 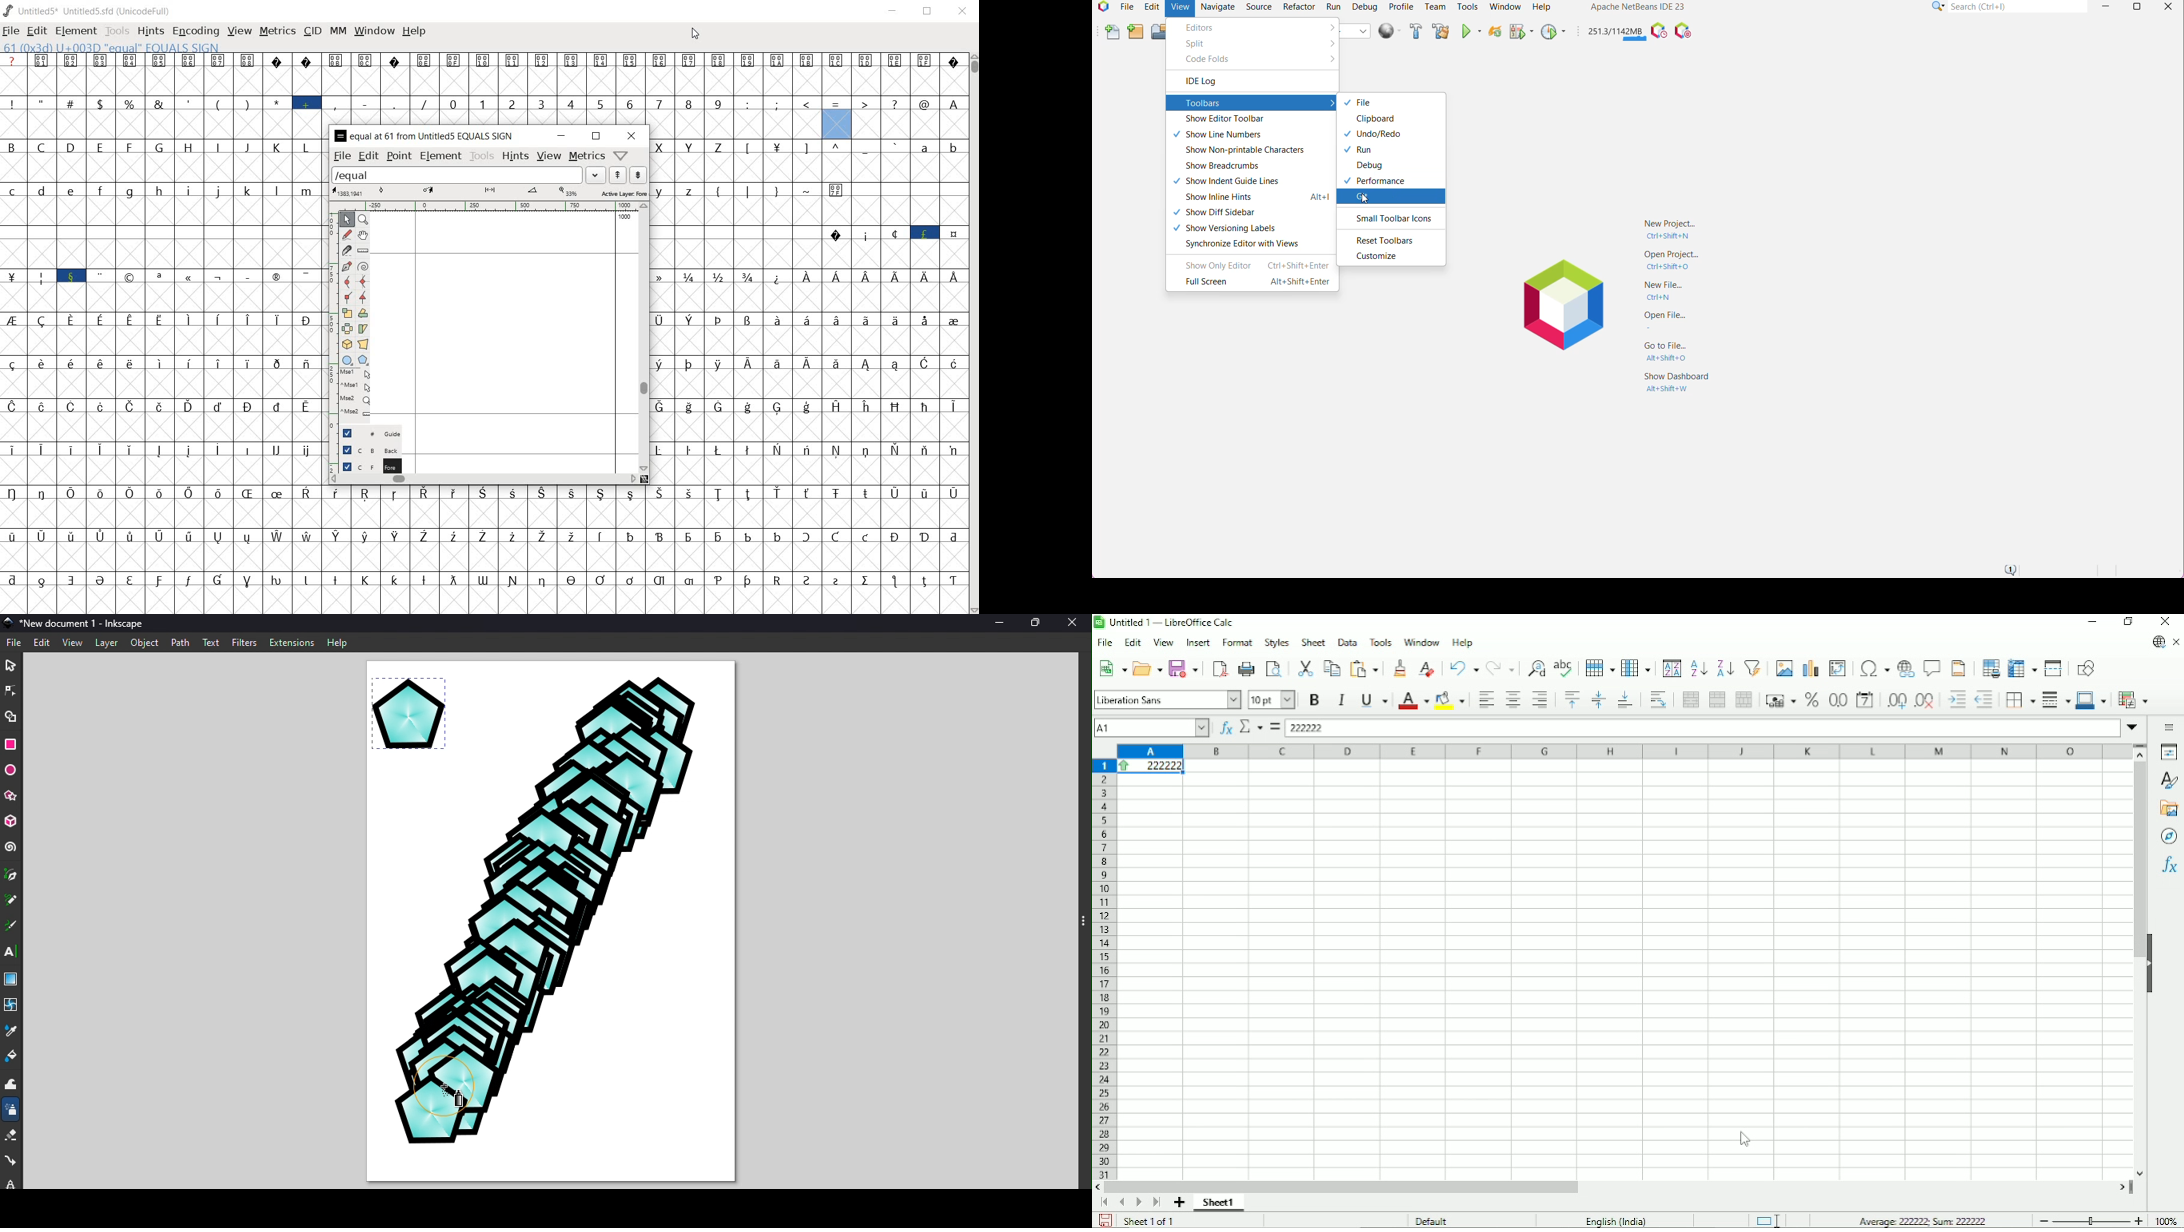 What do you see at coordinates (2169, 753) in the screenshot?
I see `Properties` at bounding box center [2169, 753].